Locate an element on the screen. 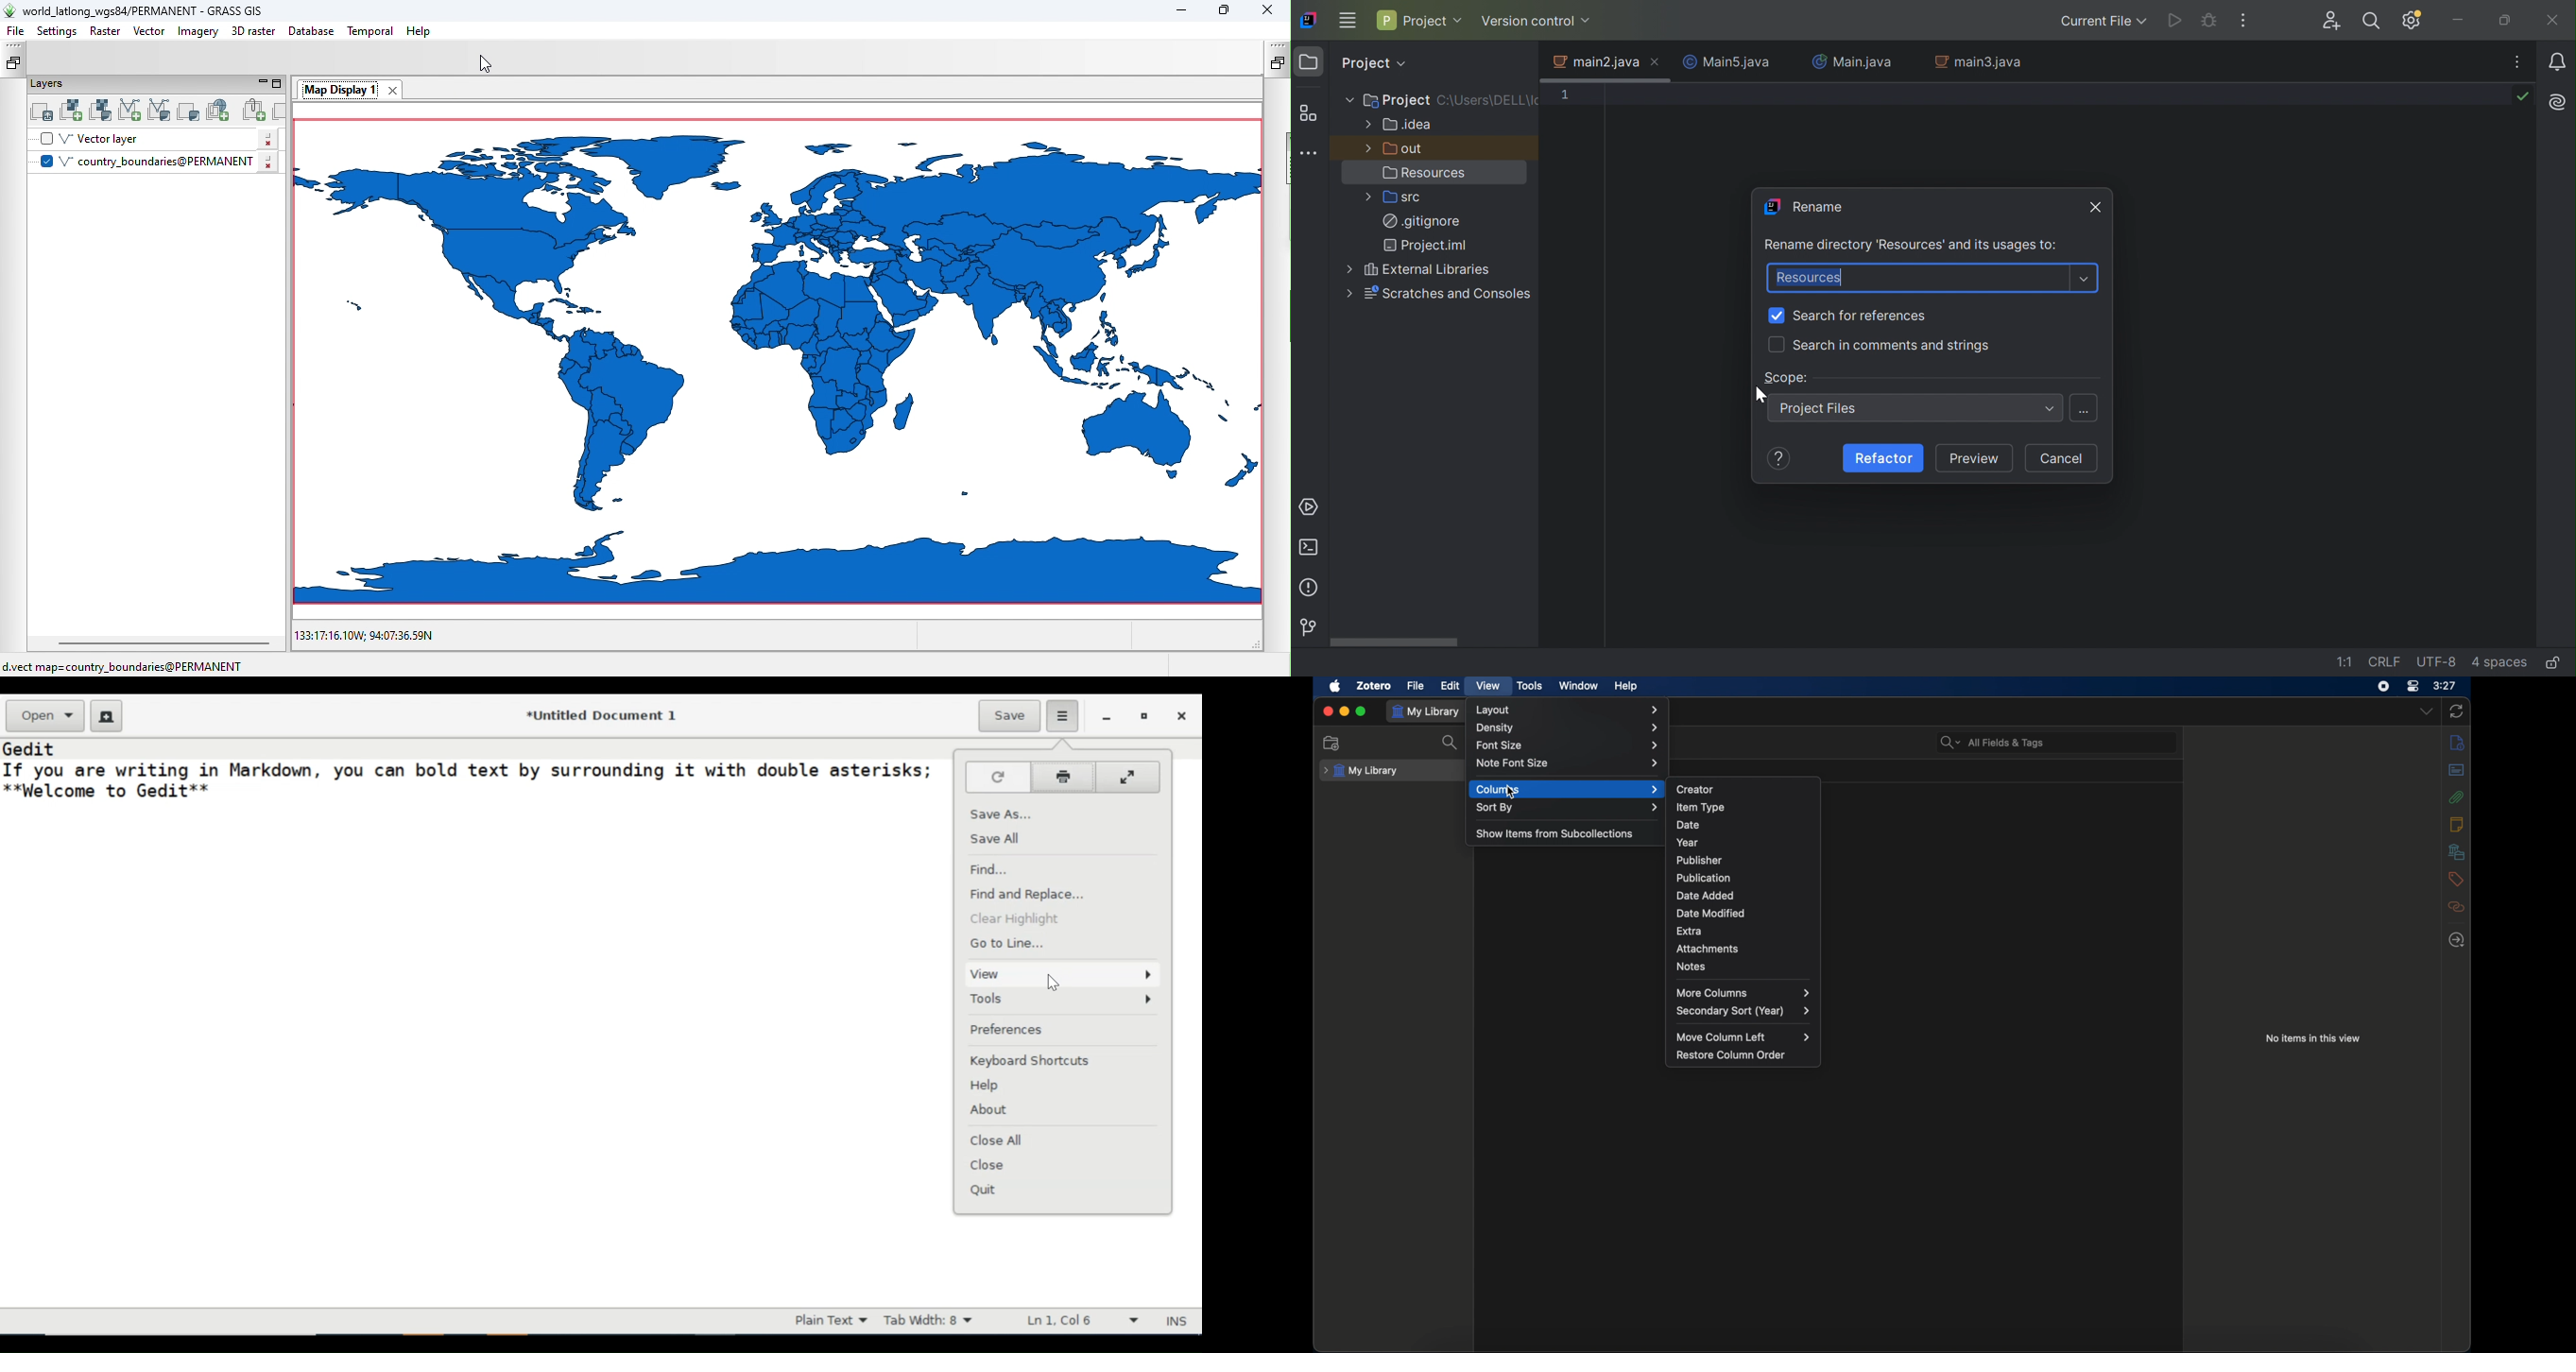 This screenshot has width=2576, height=1372. Application menu is located at coordinates (1062, 715).